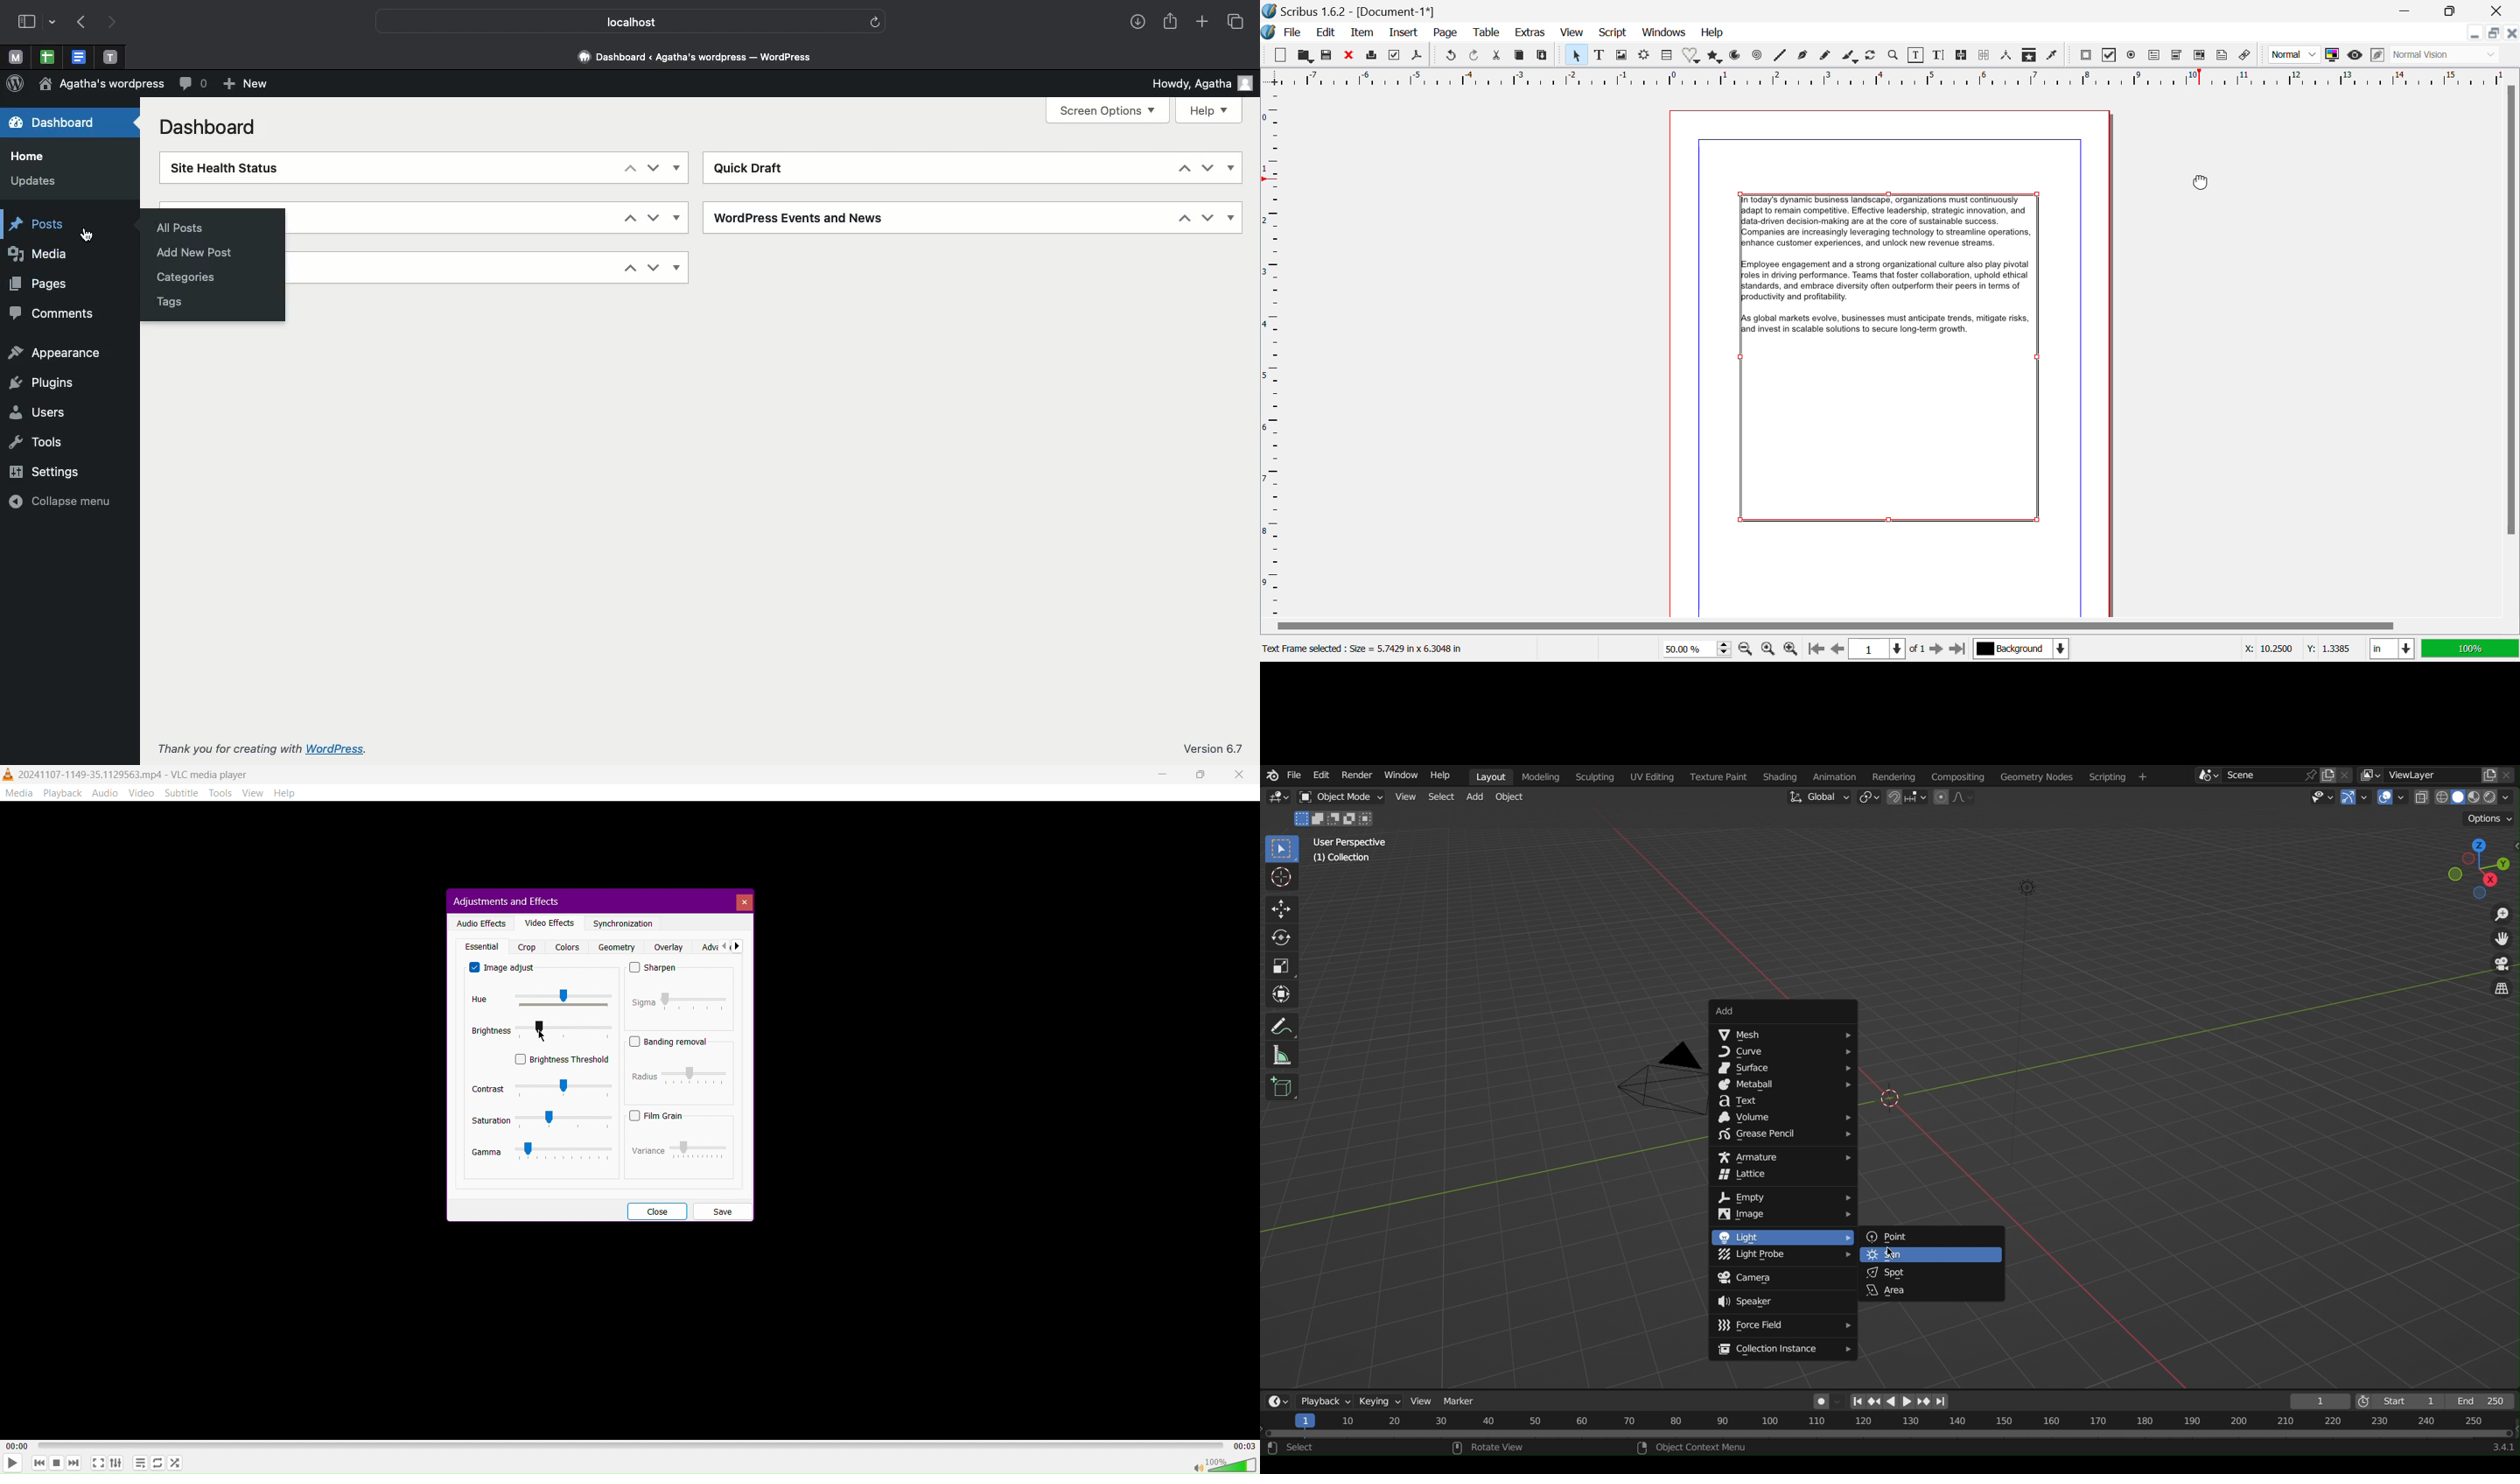 The width and height of the screenshot is (2520, 1484). I want to click on Item, so click(1361, 33).